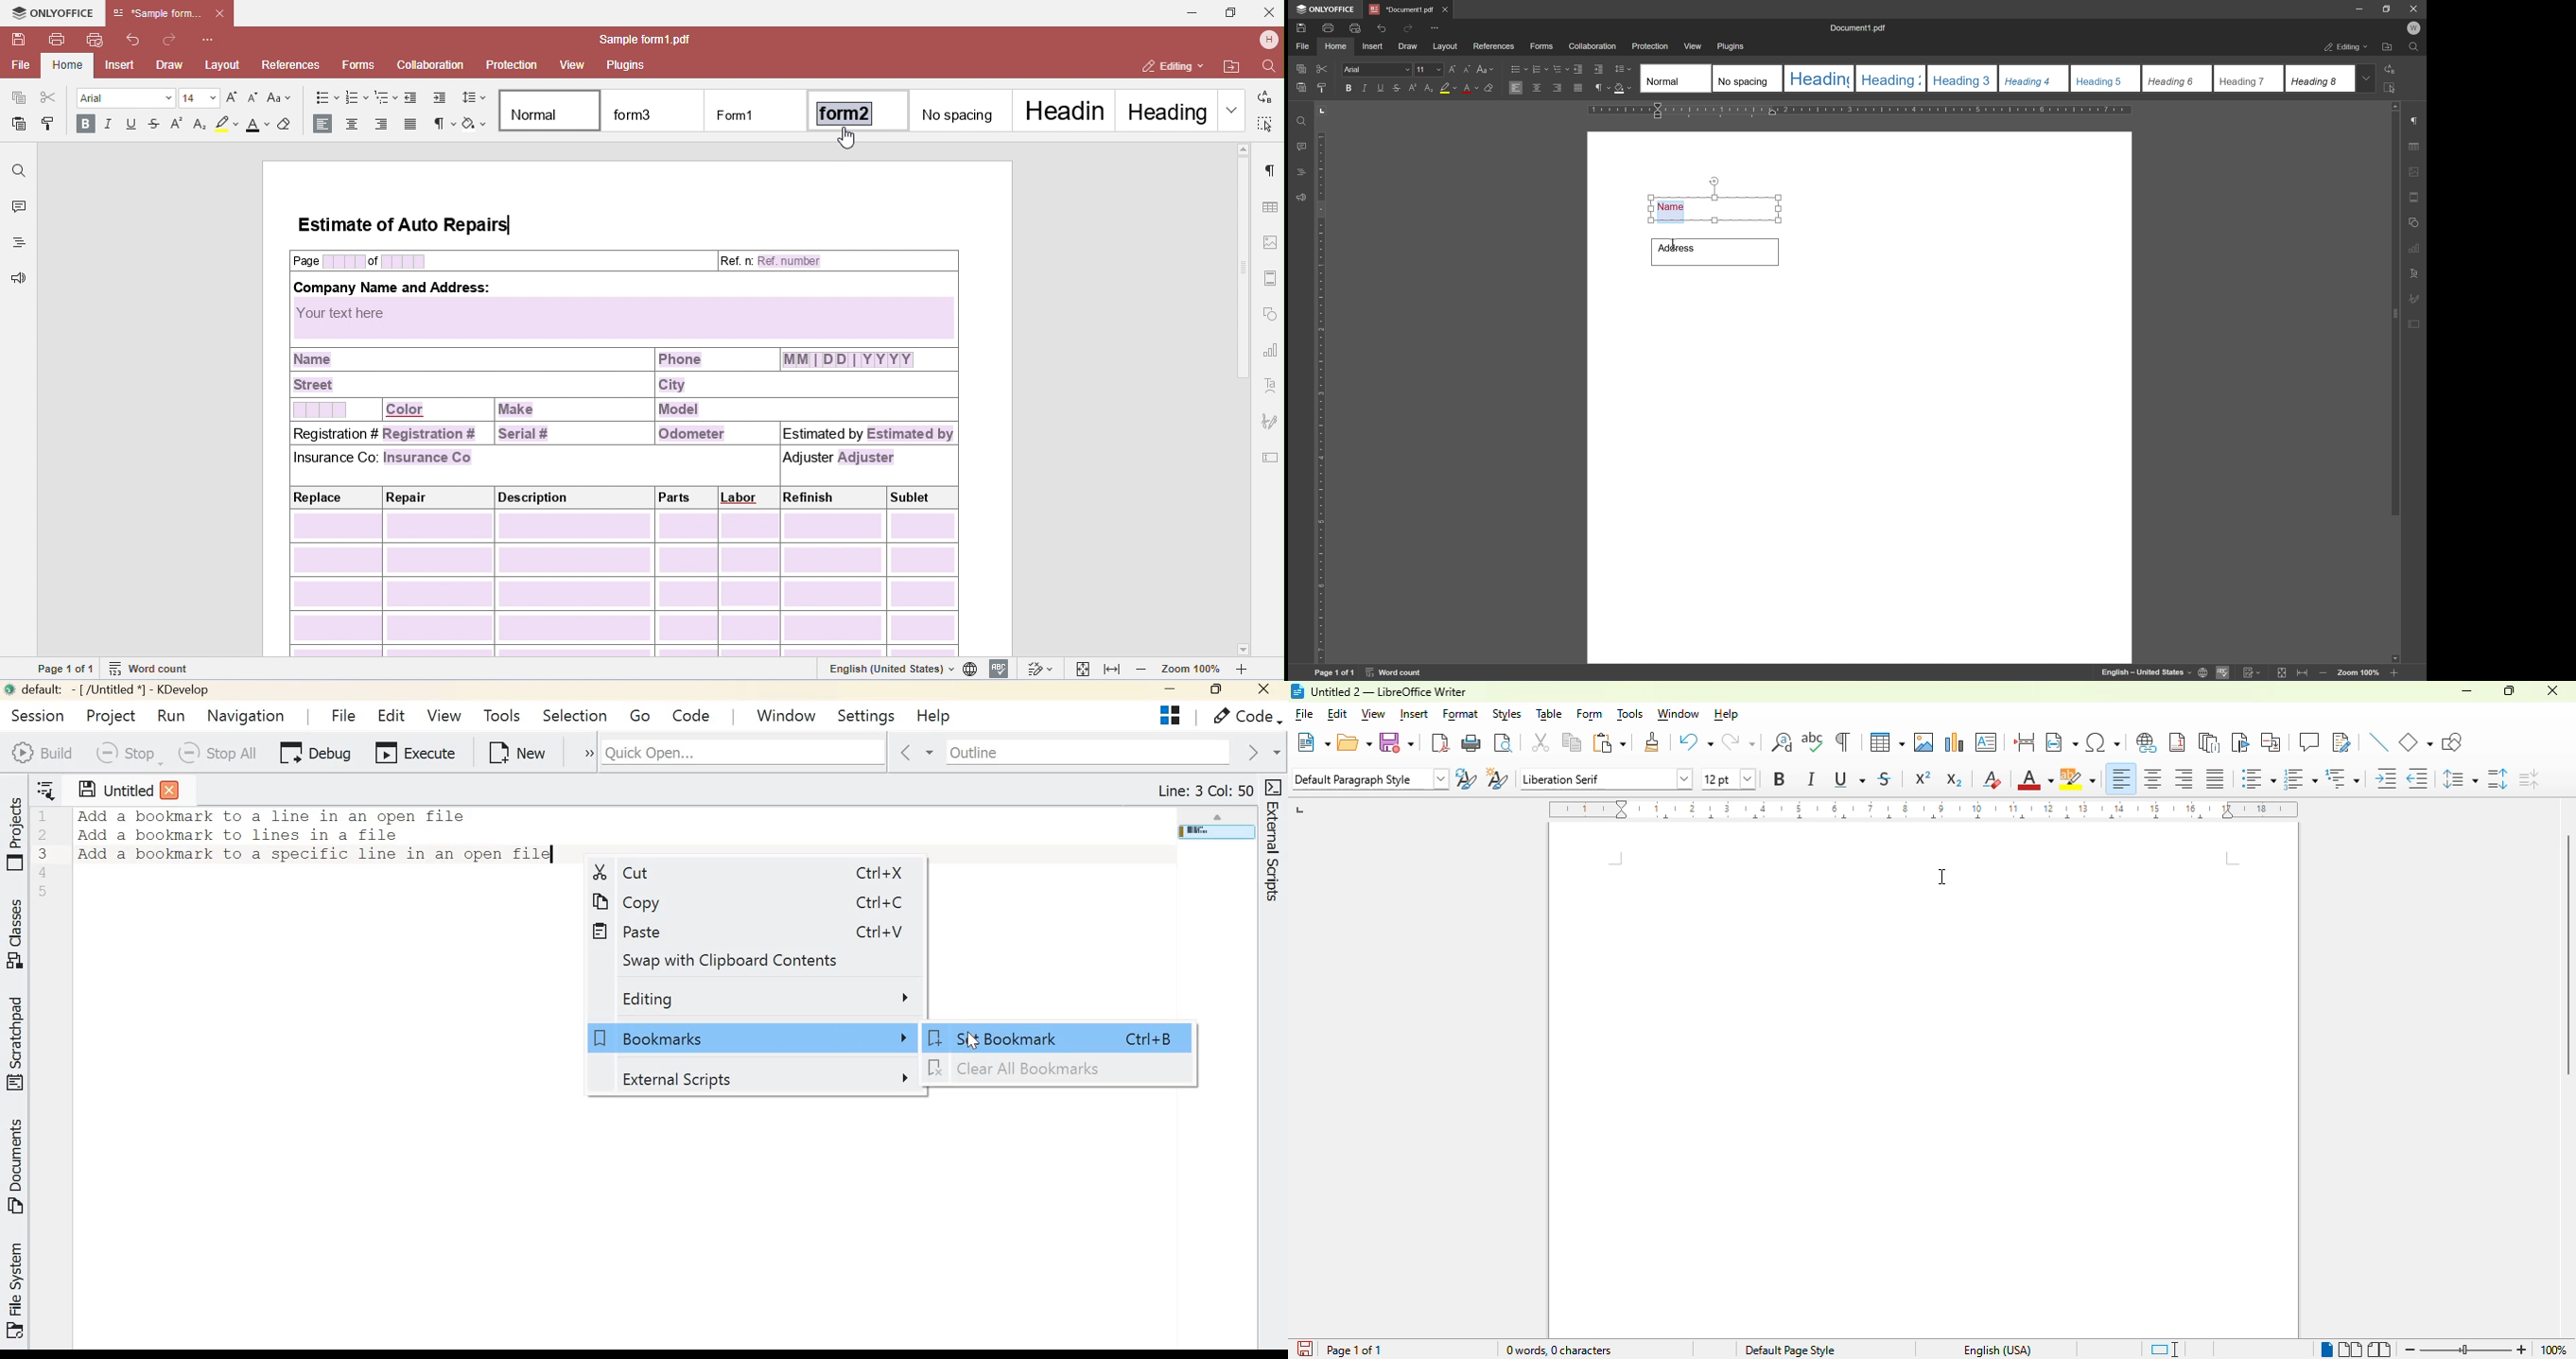 This screenshot has height=1372, width=2576. What do you see at coordinates (500, 715) in the screenshot?
I see `Tools` at bounding box center [500, 715].